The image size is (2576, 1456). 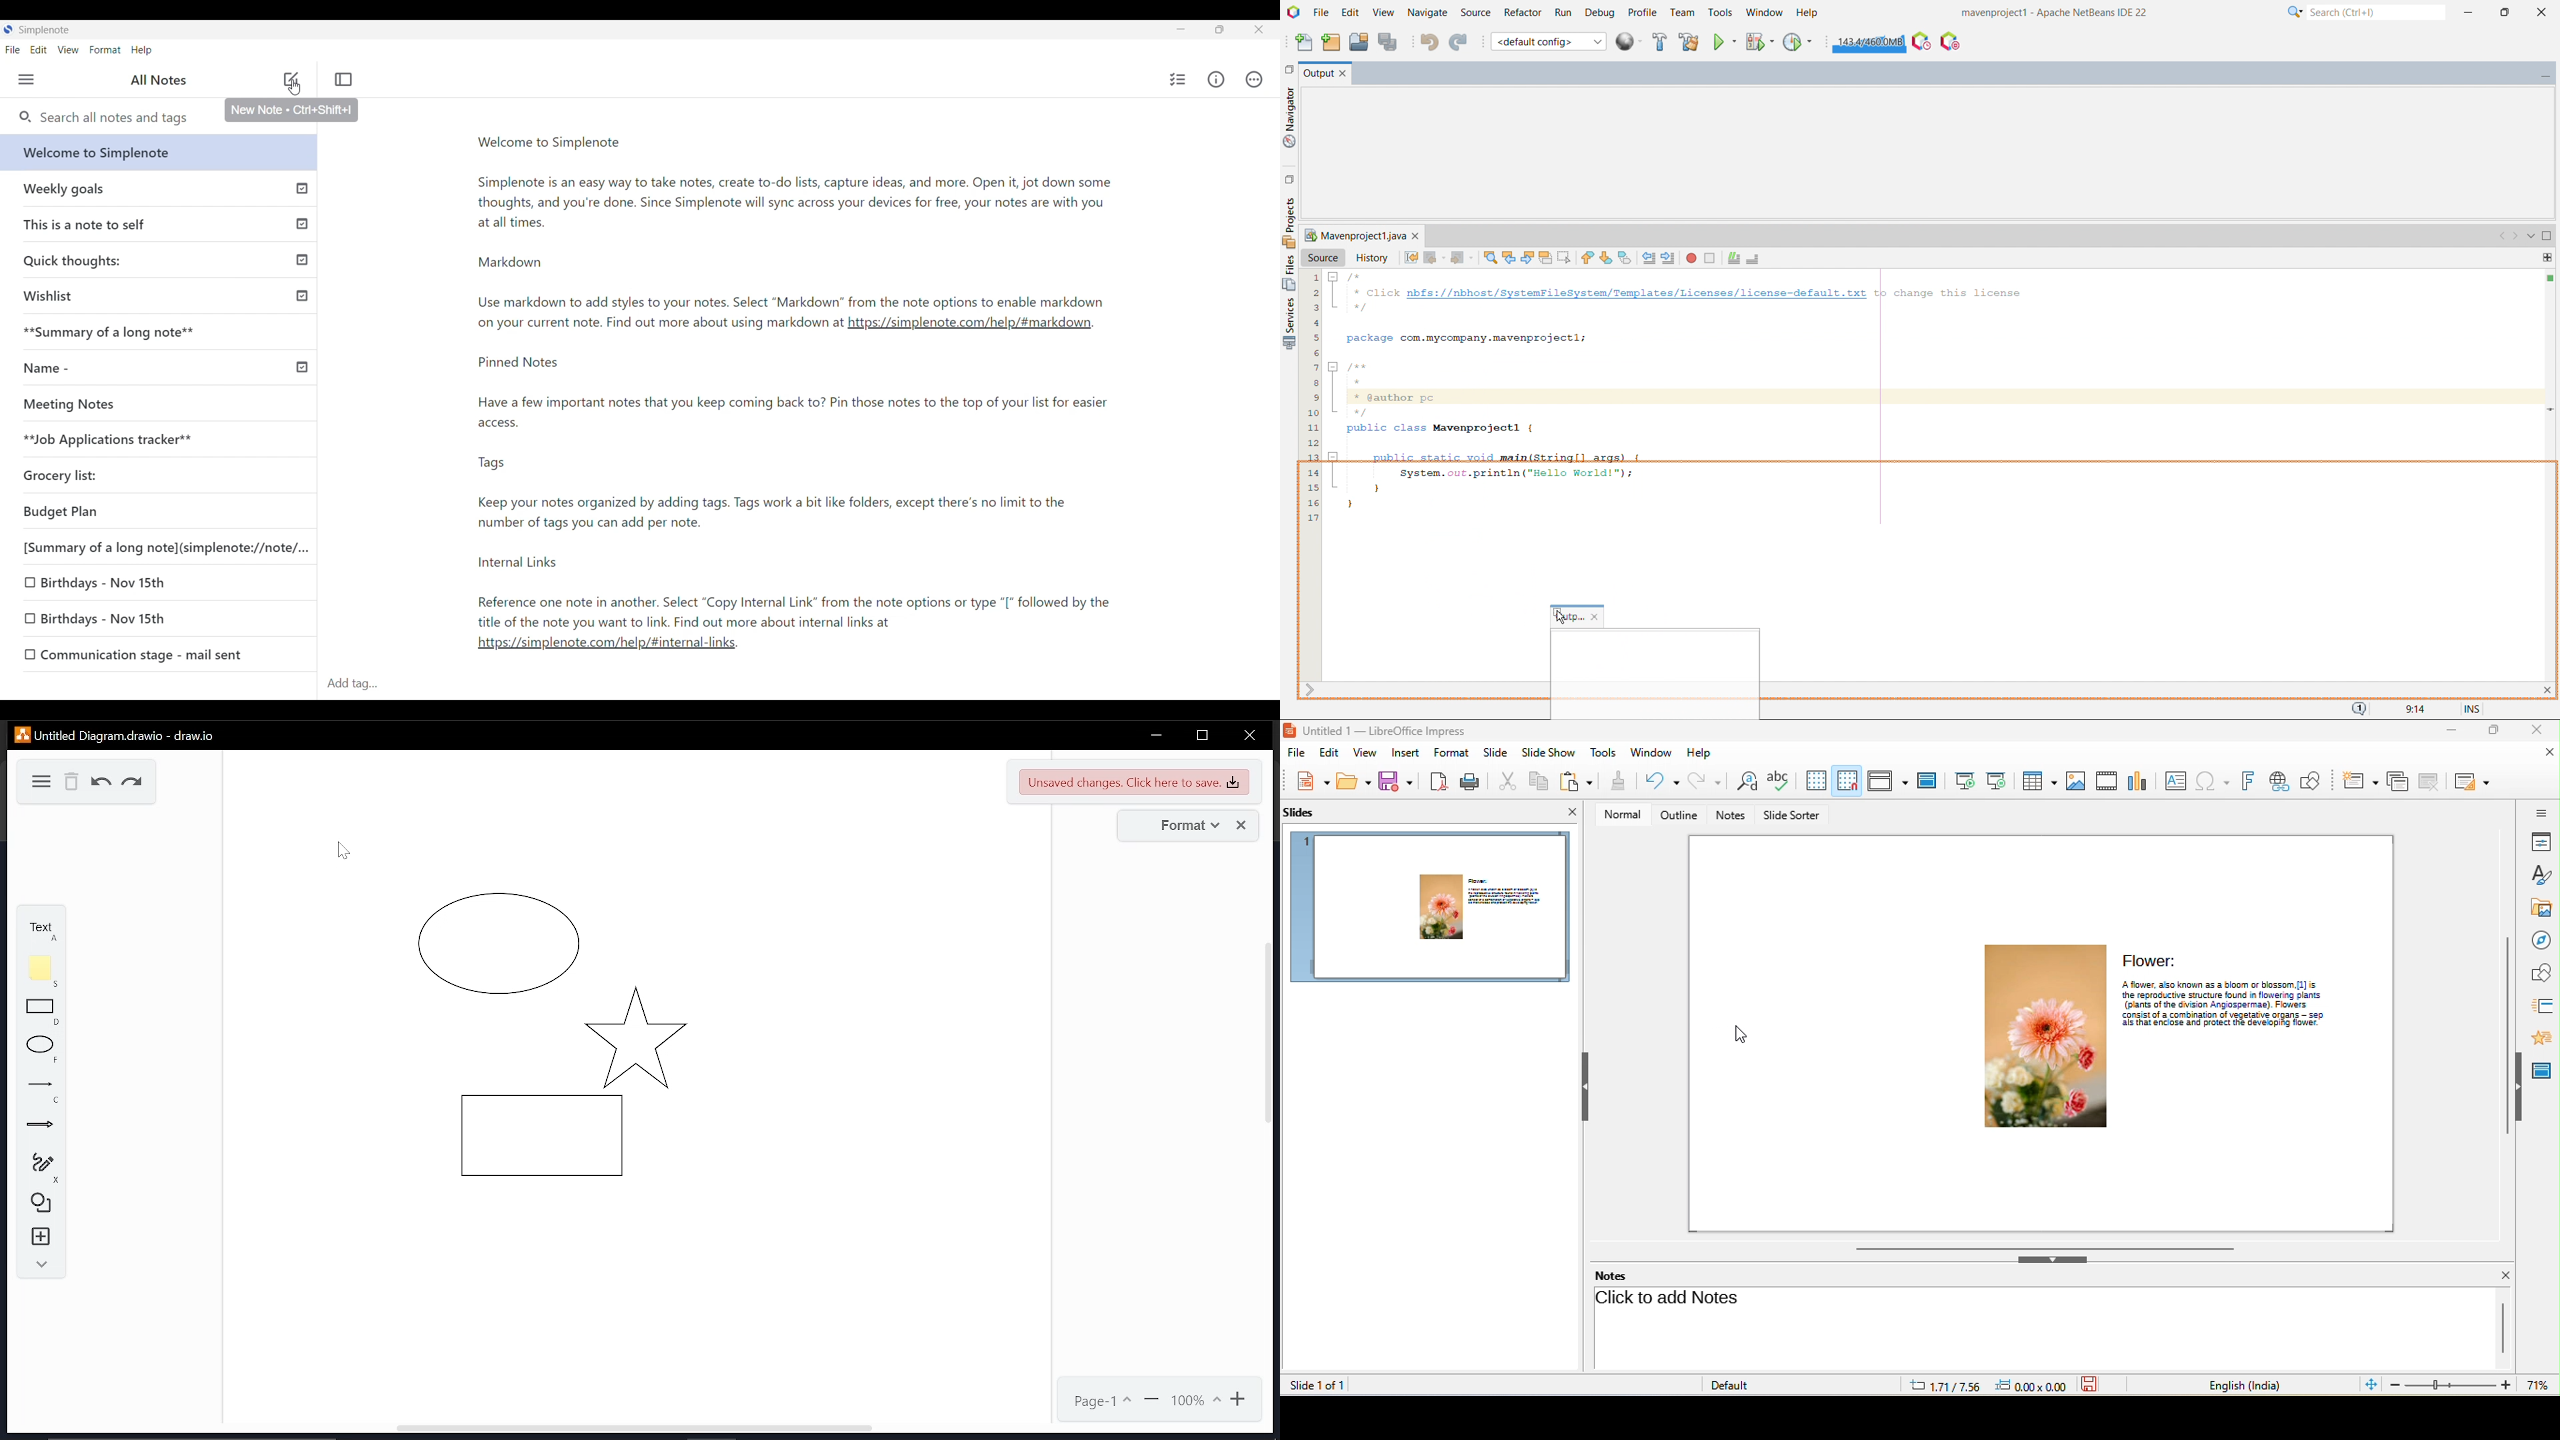 What do you see at coordinates (2369, 1385) in the screenshot?
I see `fit slide to current window` at bounding box center [2369, 1385].